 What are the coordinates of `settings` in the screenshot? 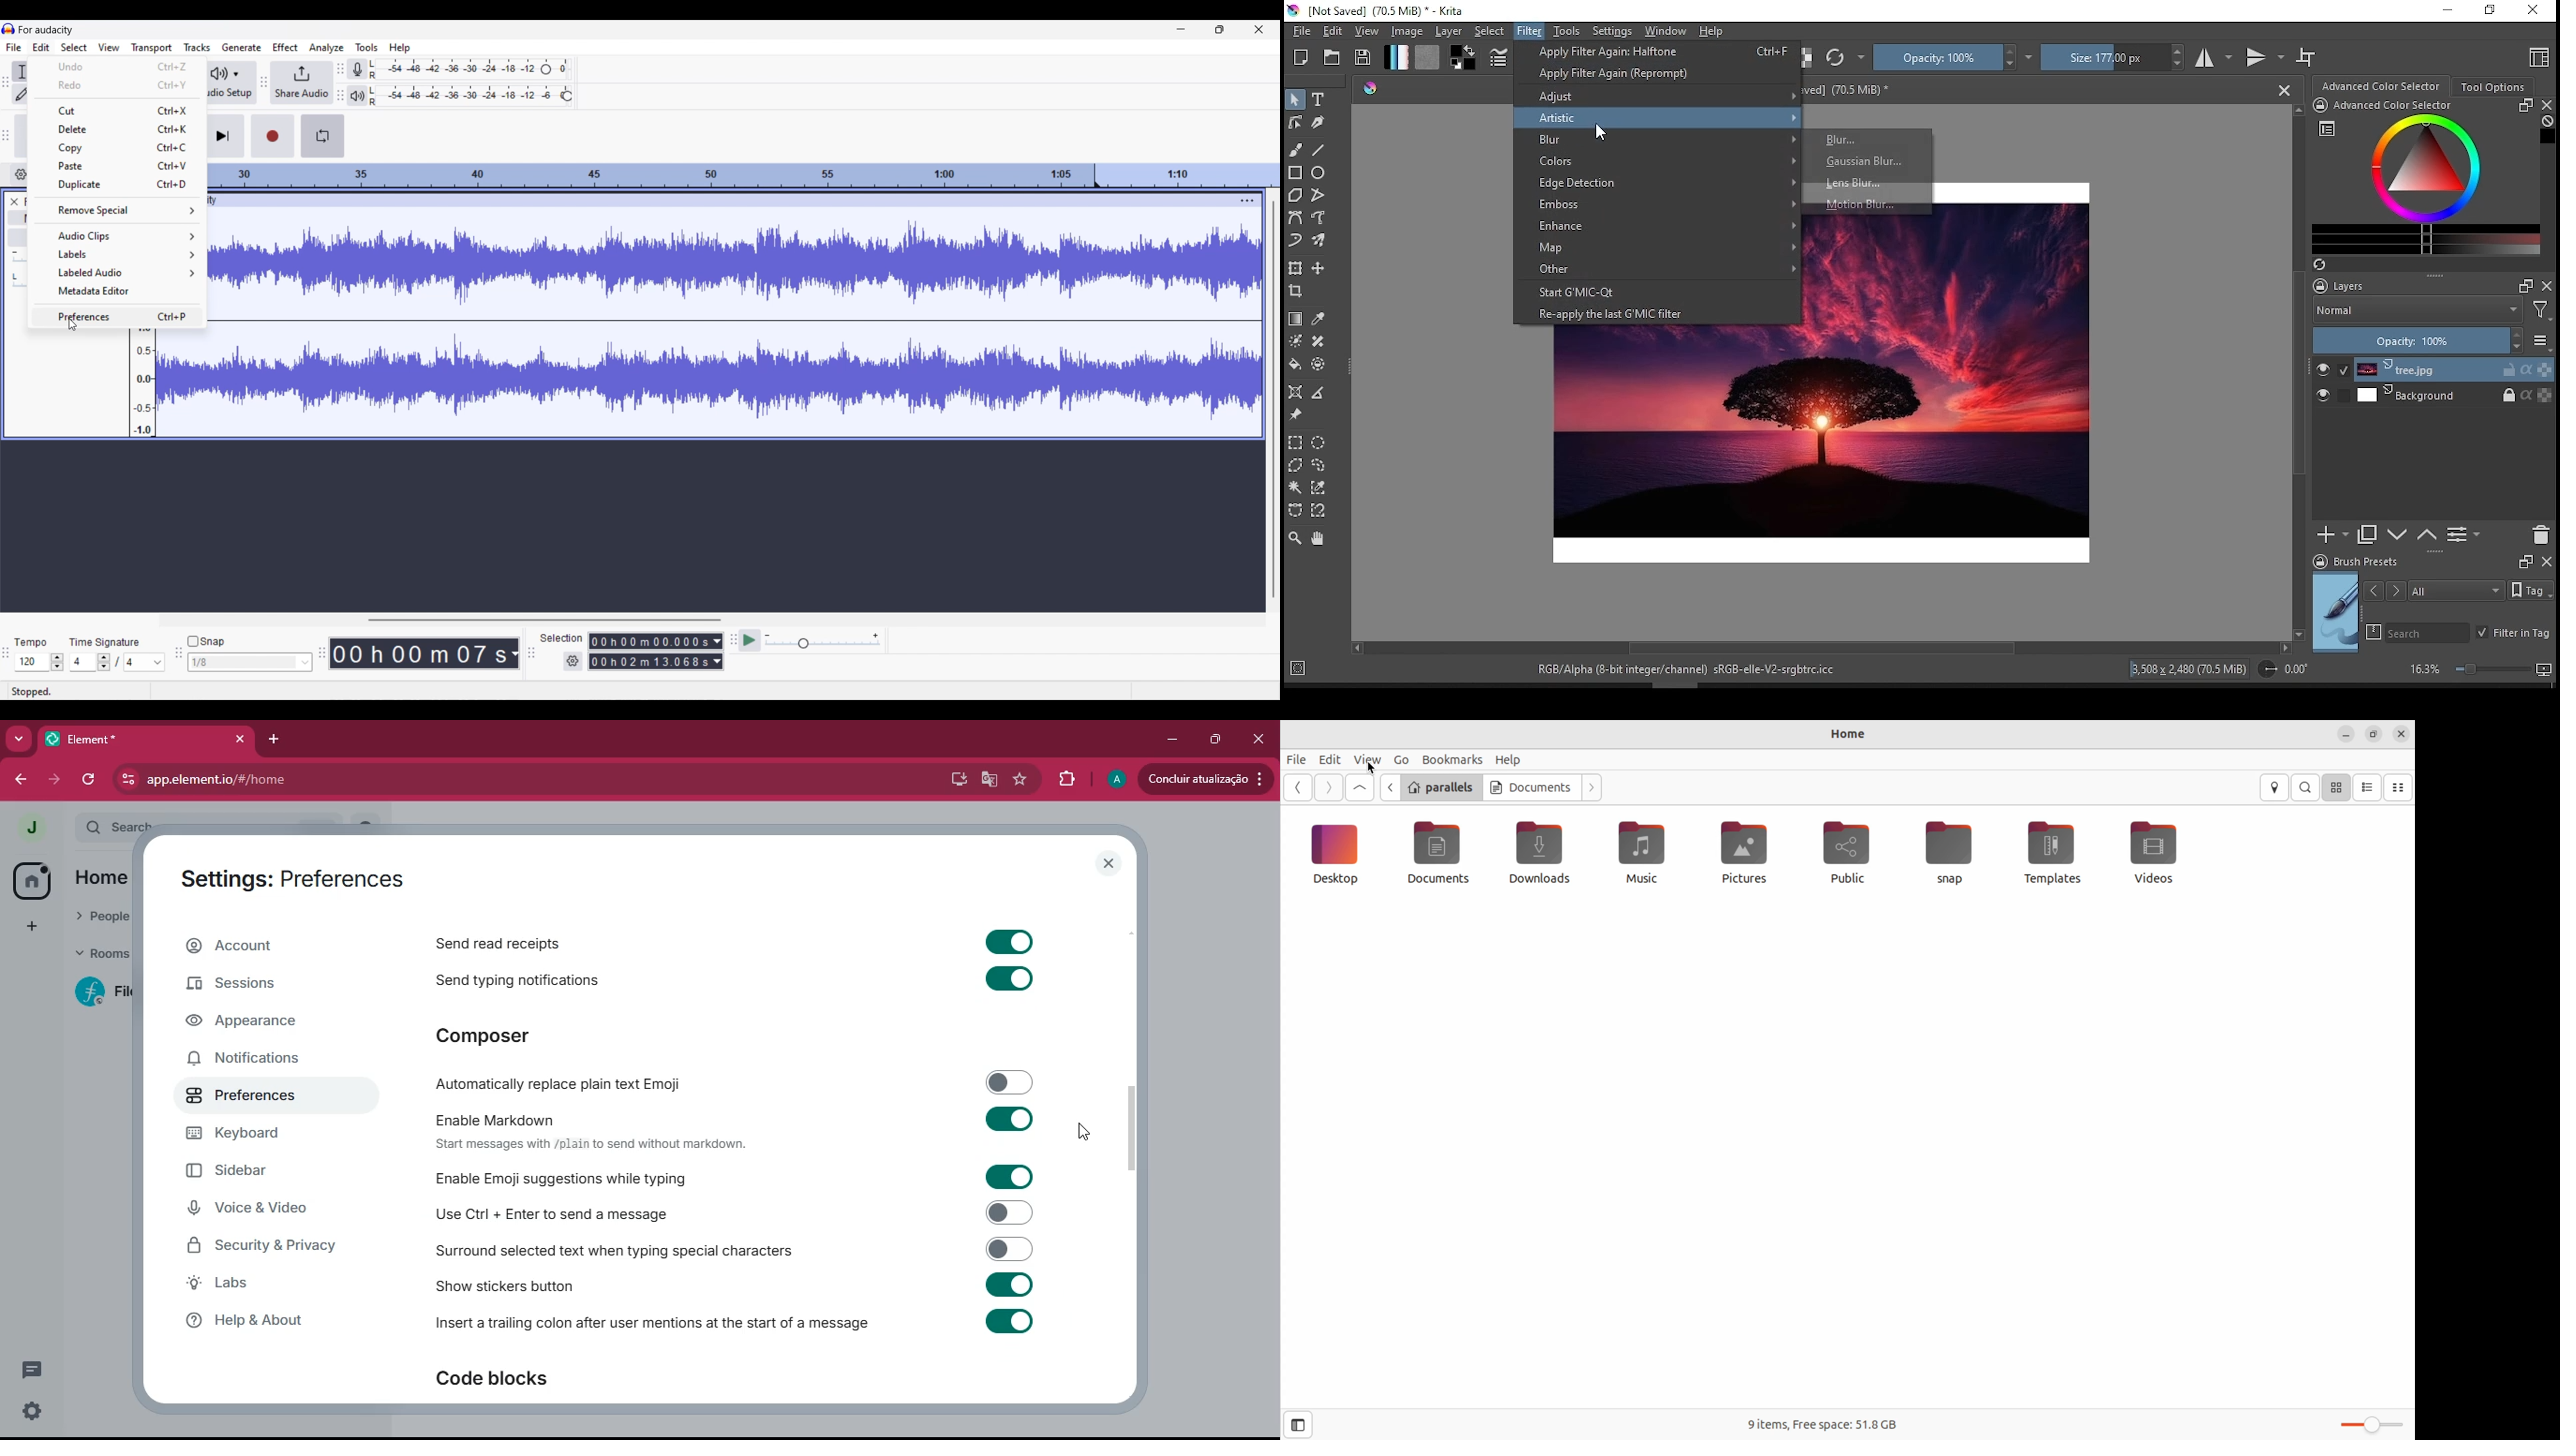 It's located at (28, 1412).